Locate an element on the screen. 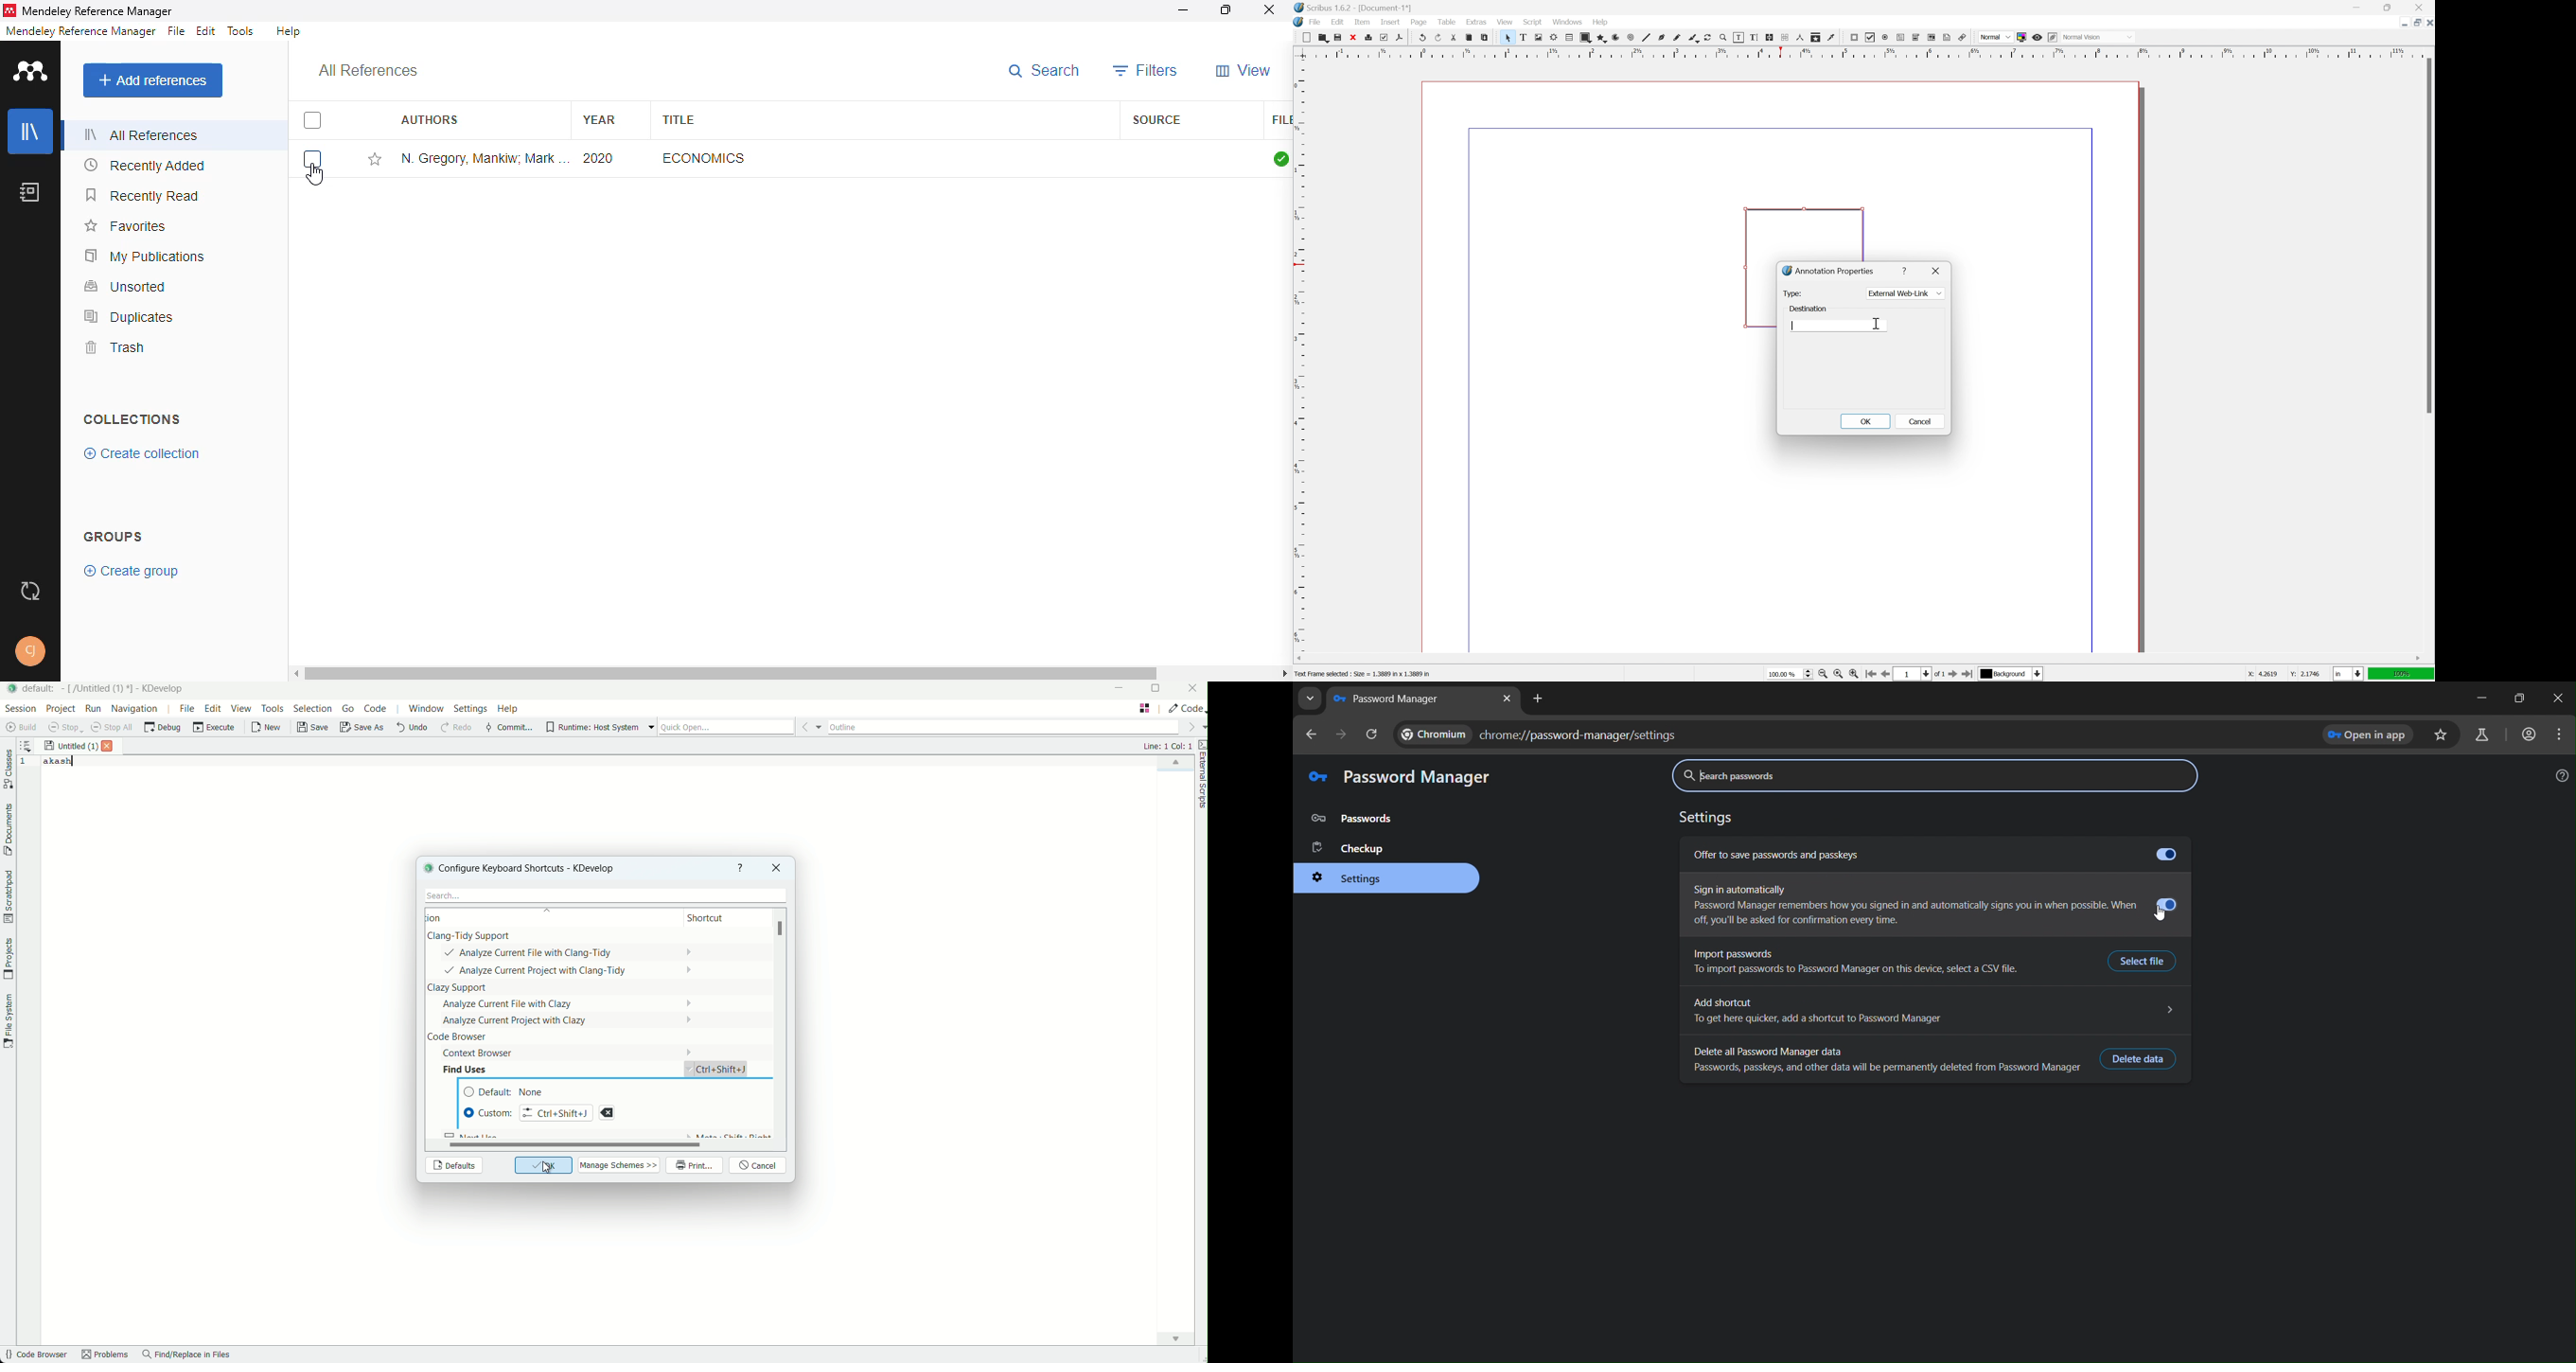  open is located at coordinates (1324, 38).